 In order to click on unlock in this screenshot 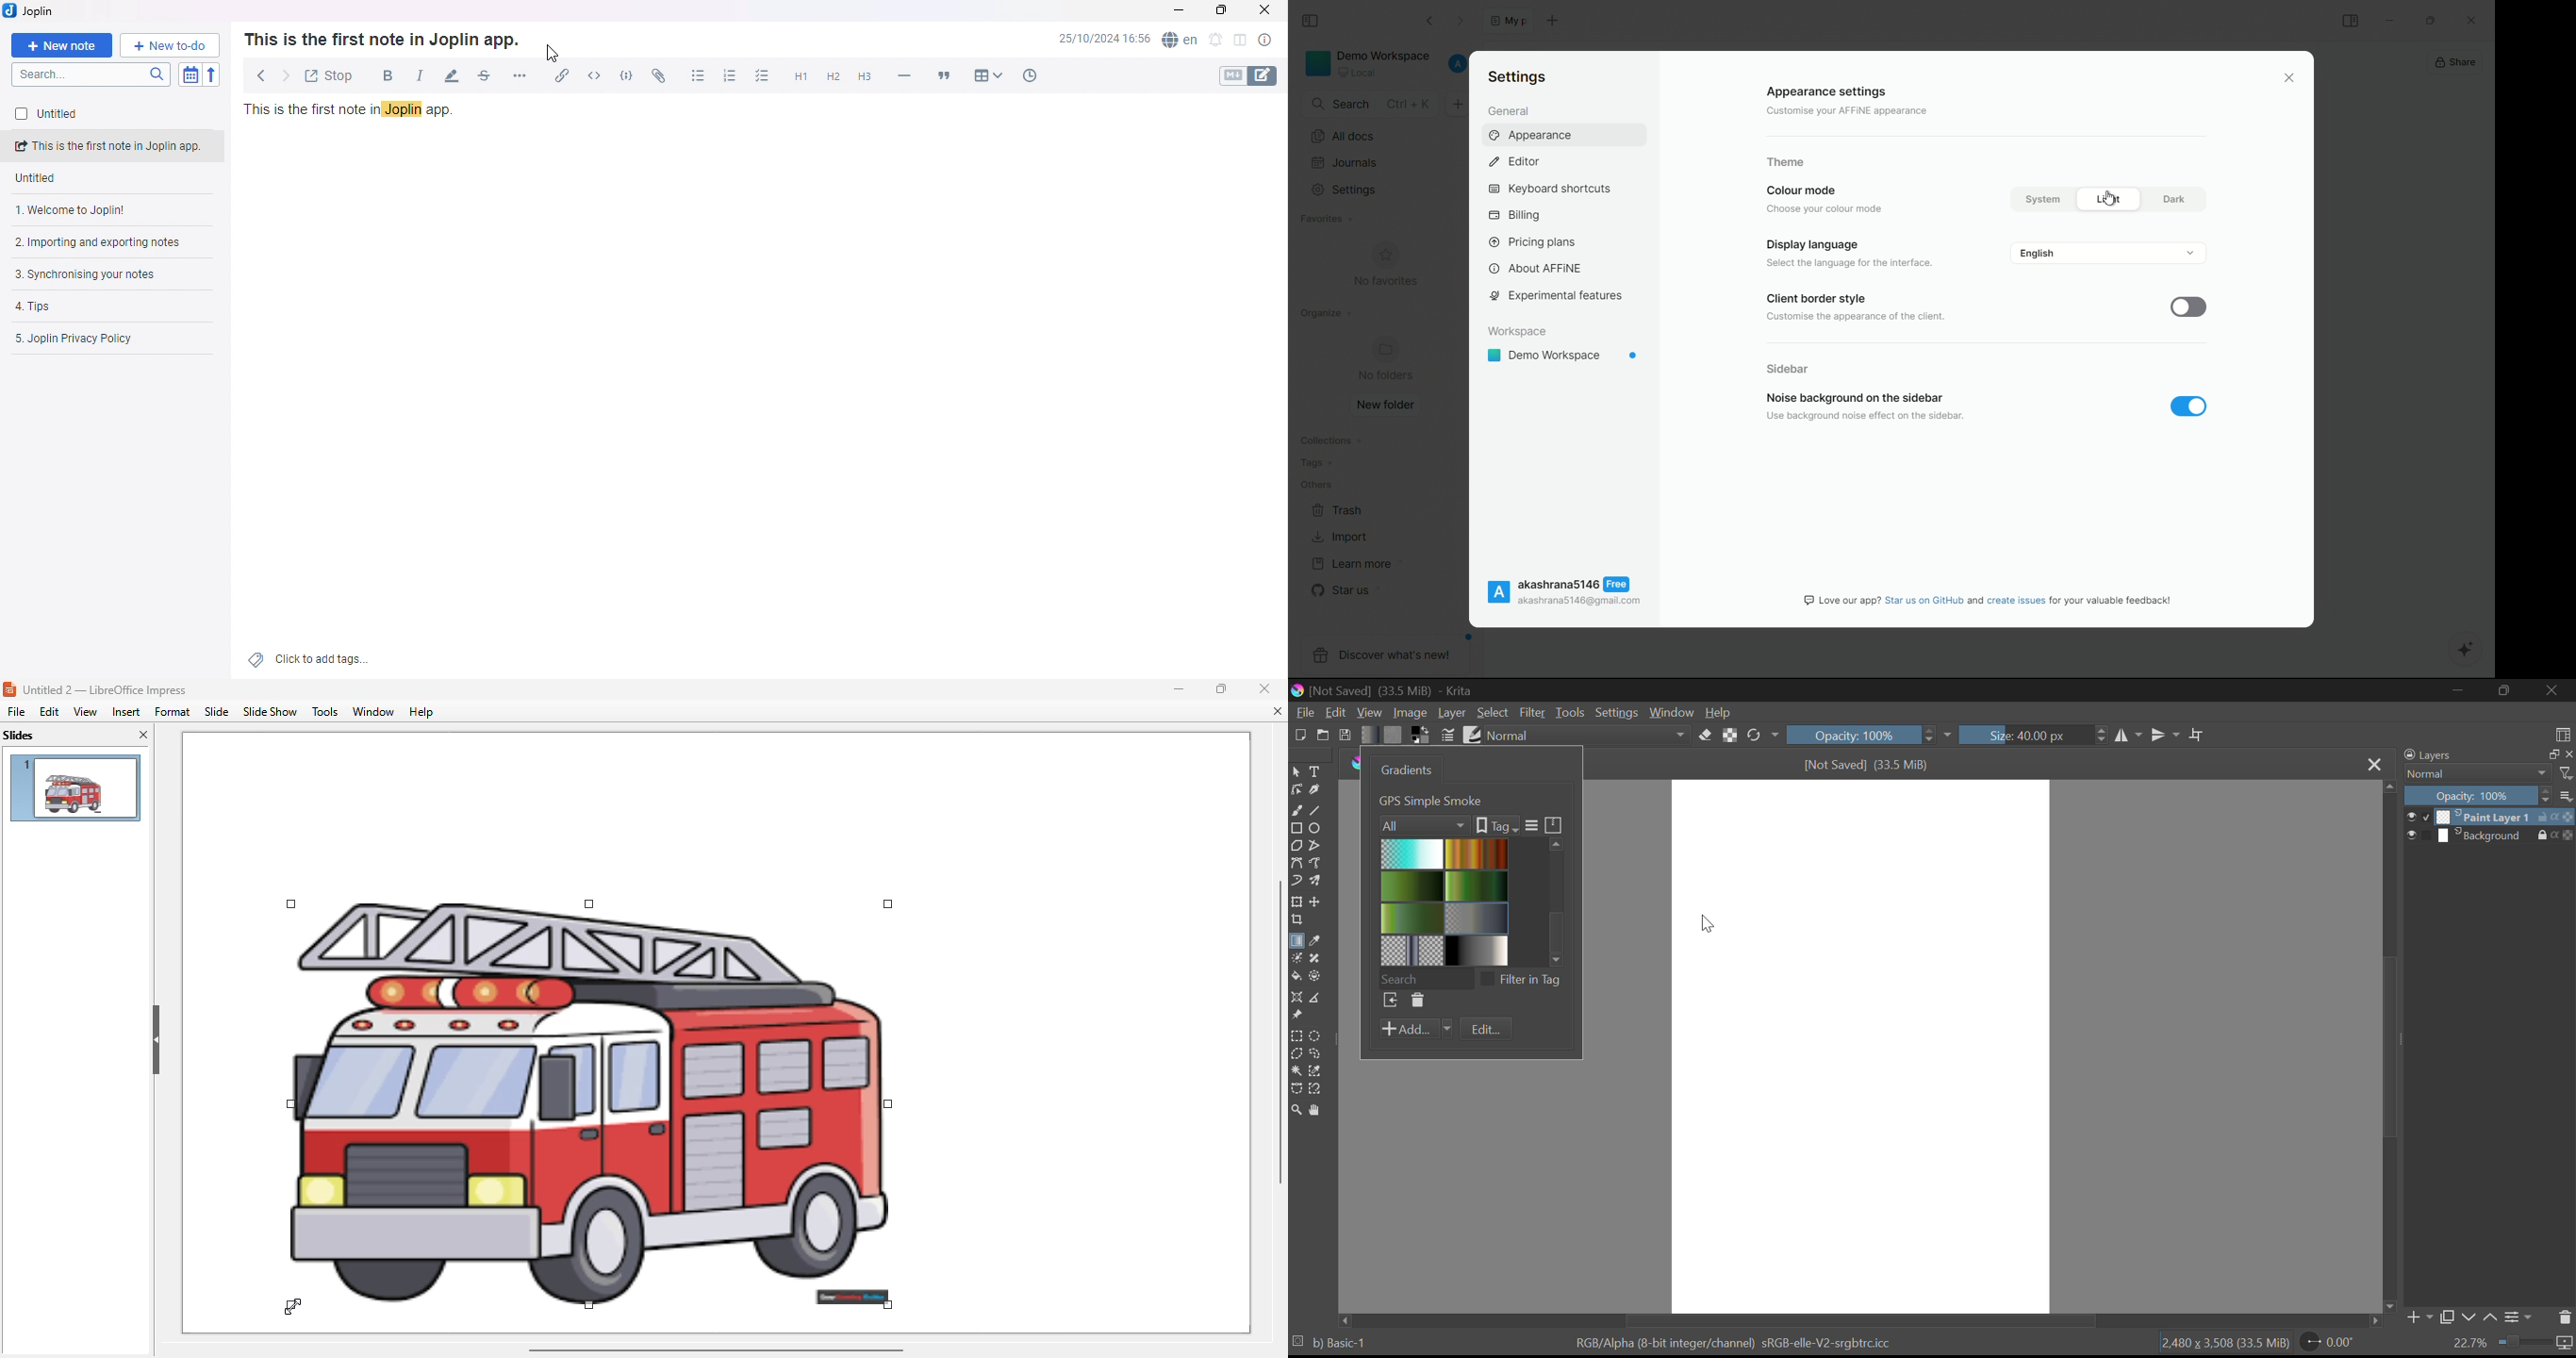, I will do `click(2545, 817)`.